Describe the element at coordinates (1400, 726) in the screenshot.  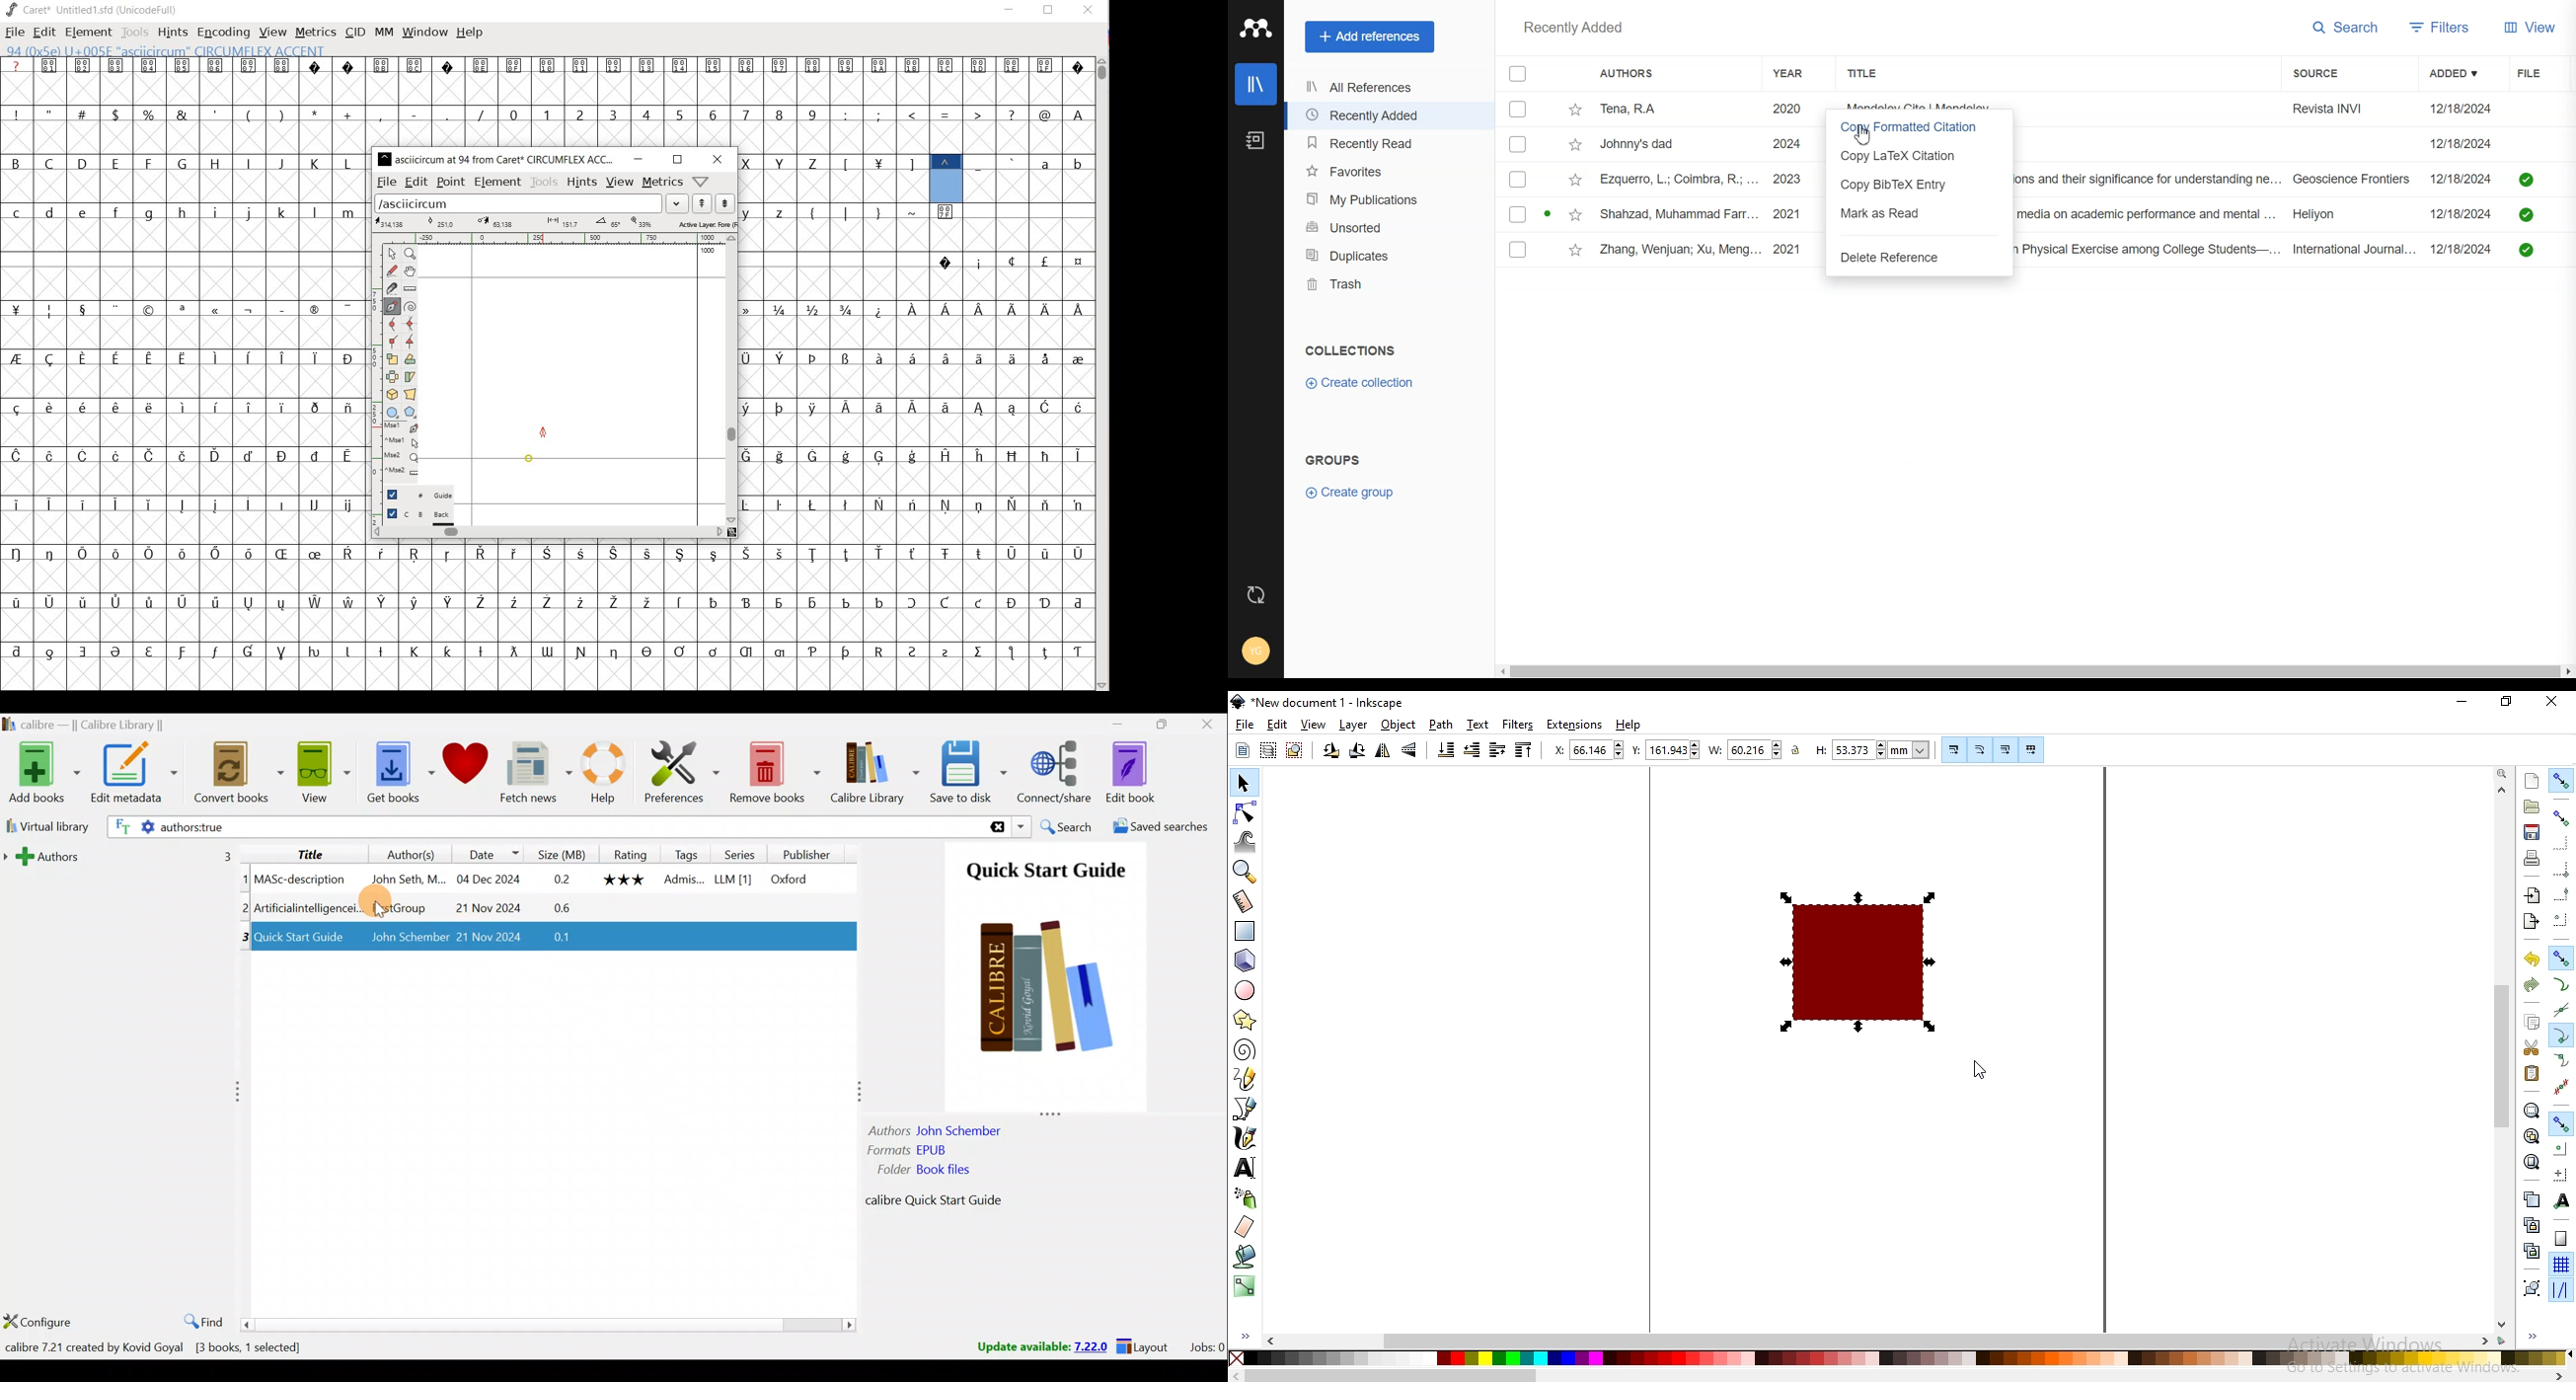
I see `object` at that location.